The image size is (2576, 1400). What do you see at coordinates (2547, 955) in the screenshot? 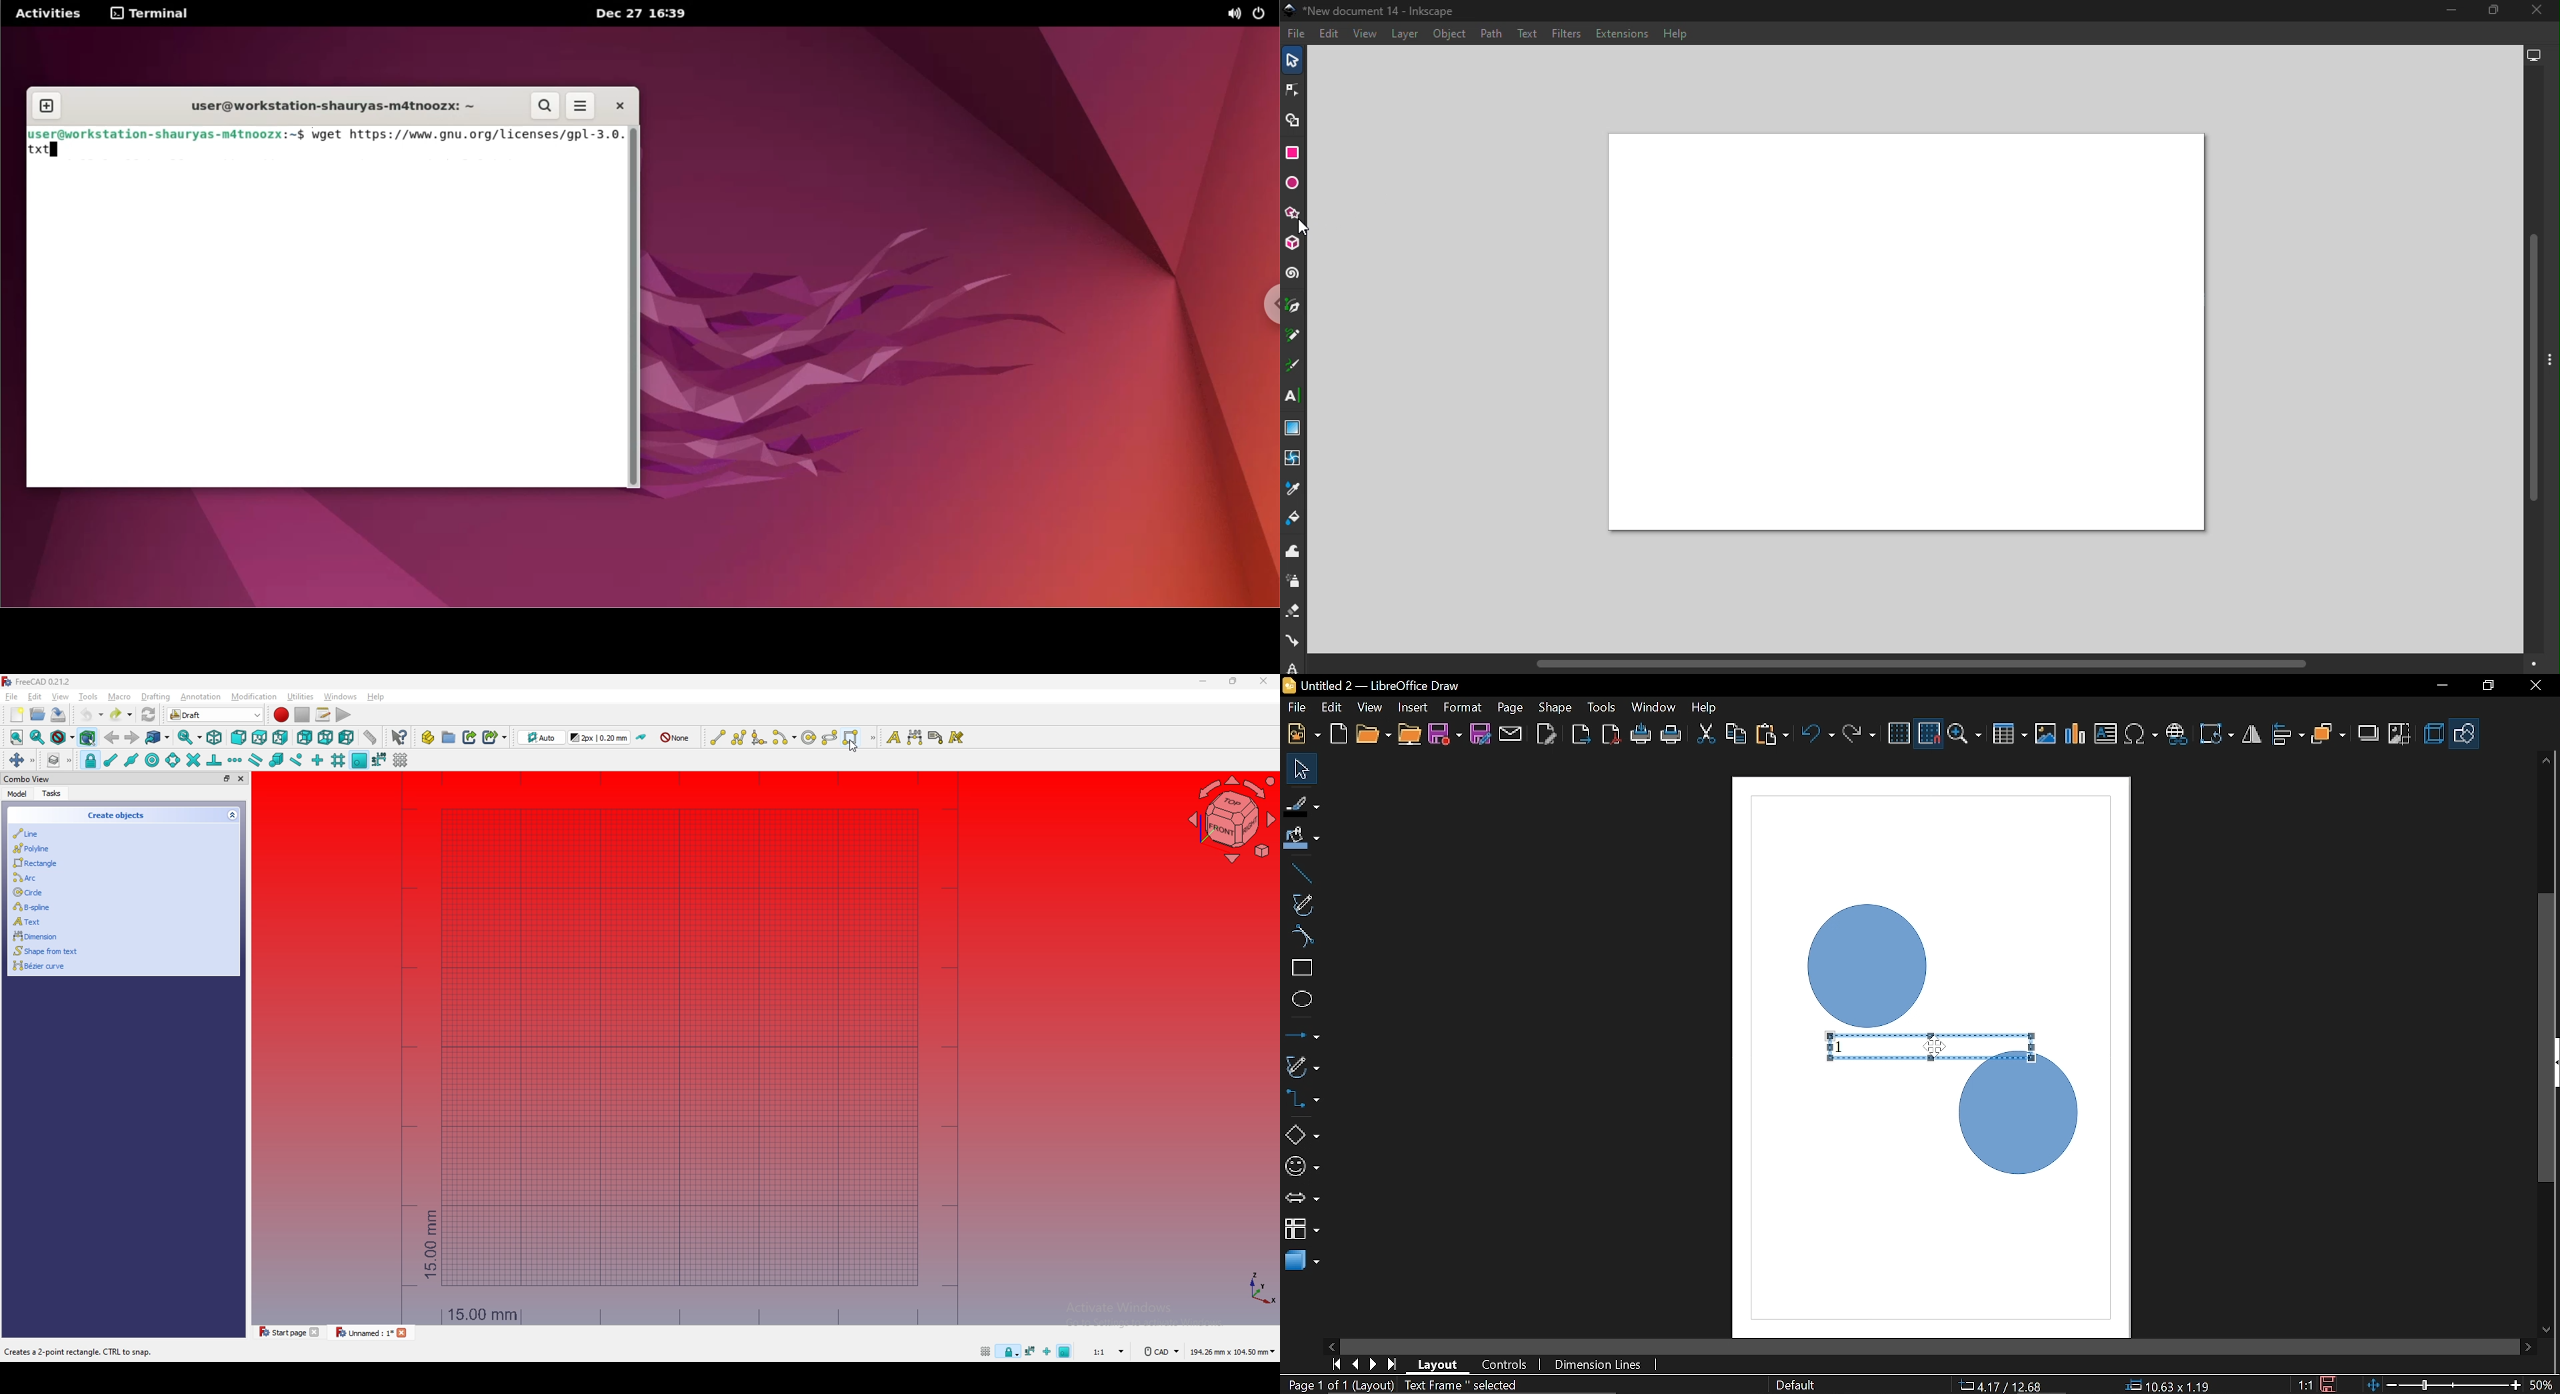
I see `vertical scrollbar` at bounding box center [2547, 955].